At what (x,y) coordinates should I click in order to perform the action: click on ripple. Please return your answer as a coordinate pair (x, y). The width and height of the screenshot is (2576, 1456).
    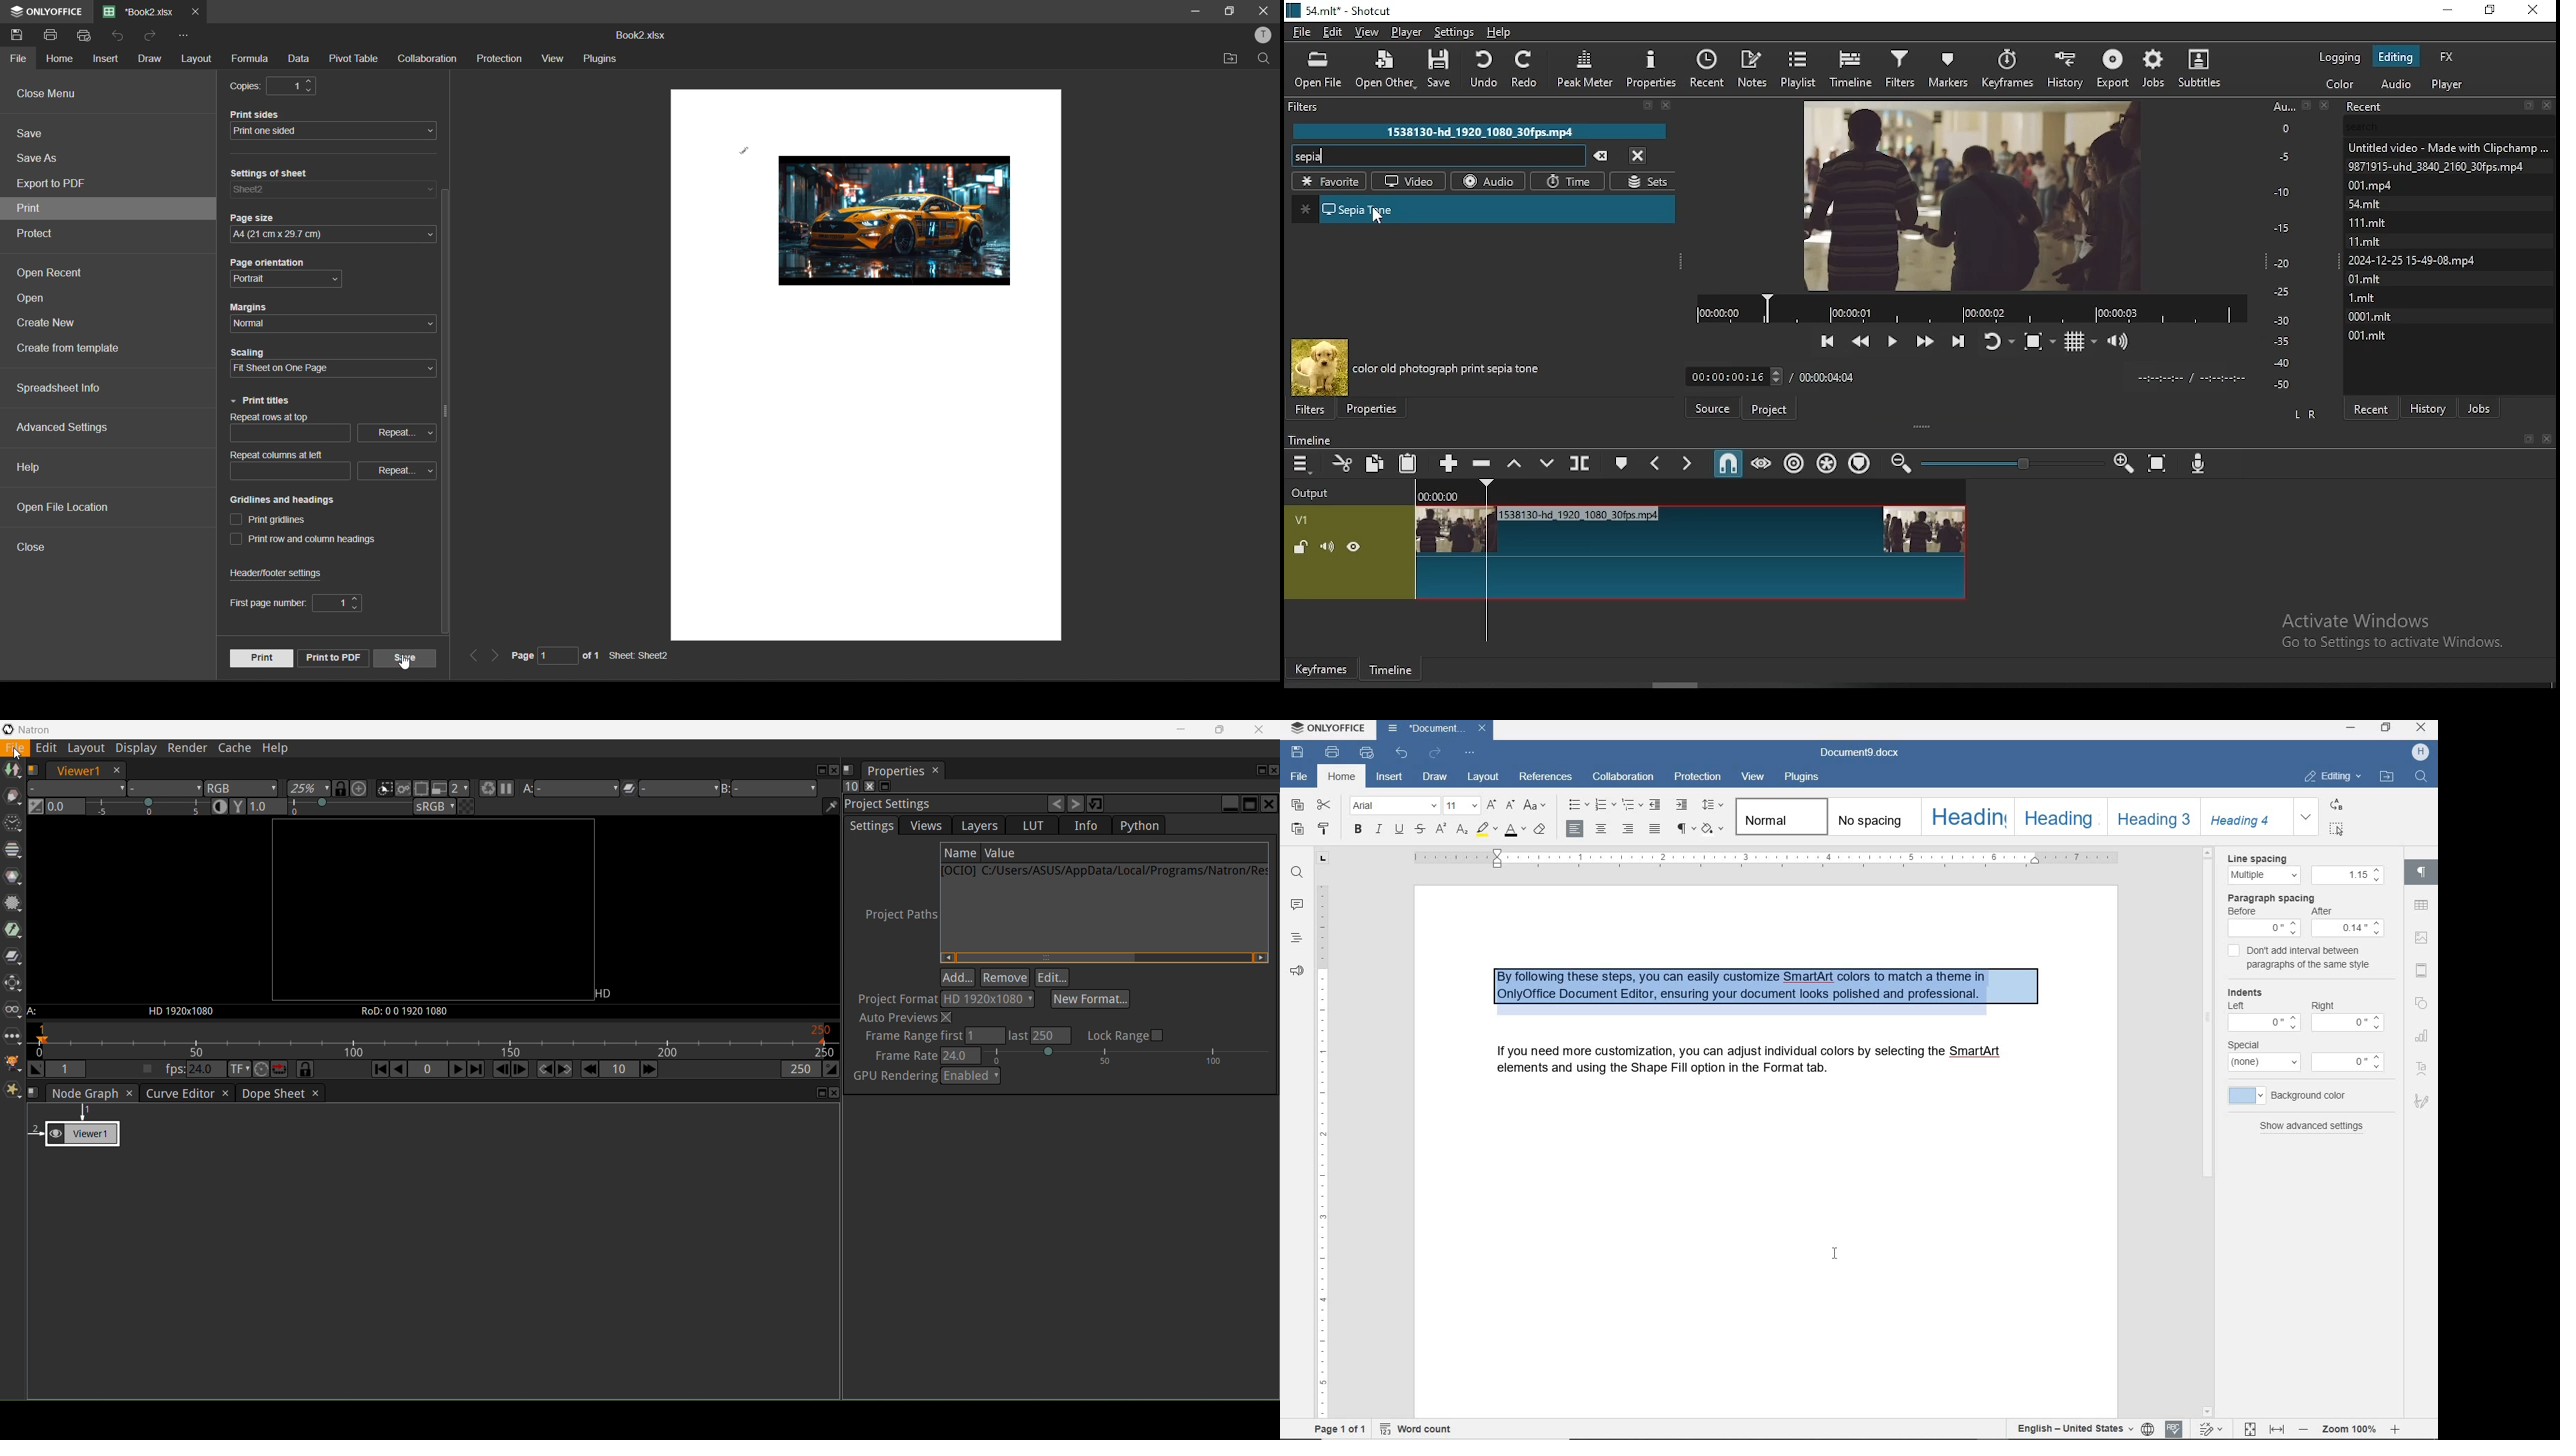
    Looking at the image, I should click on (1796, 465).